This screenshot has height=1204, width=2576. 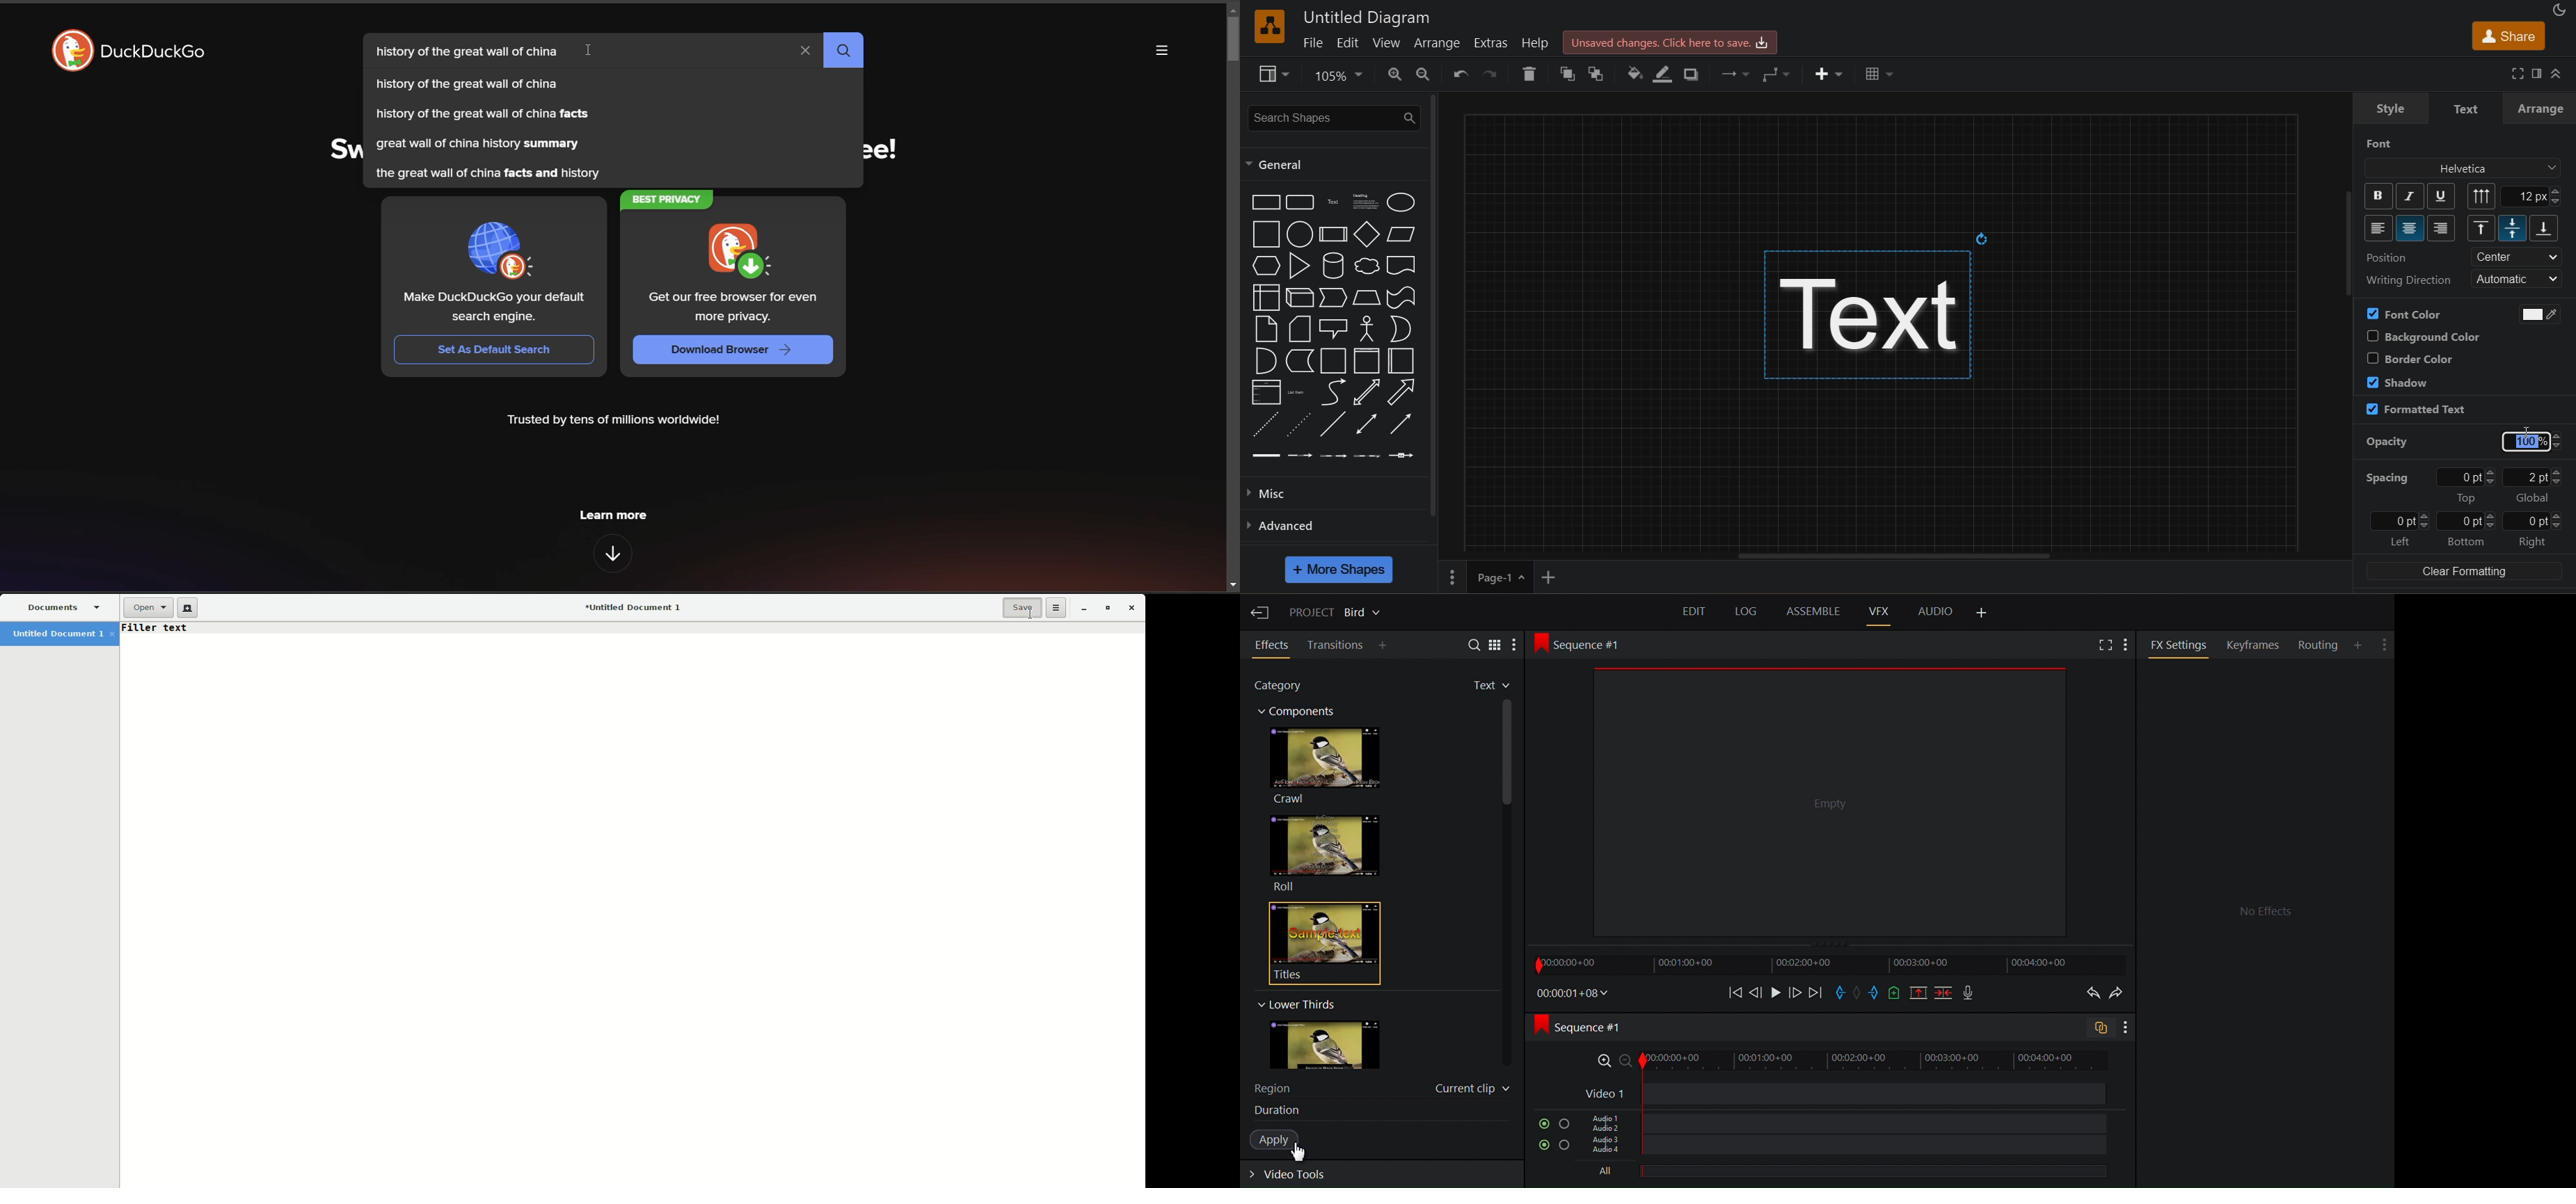 What do you see at coordinates (1302, 713) in the screenshot?
I see `Components` at bounding box center [1302, 713].